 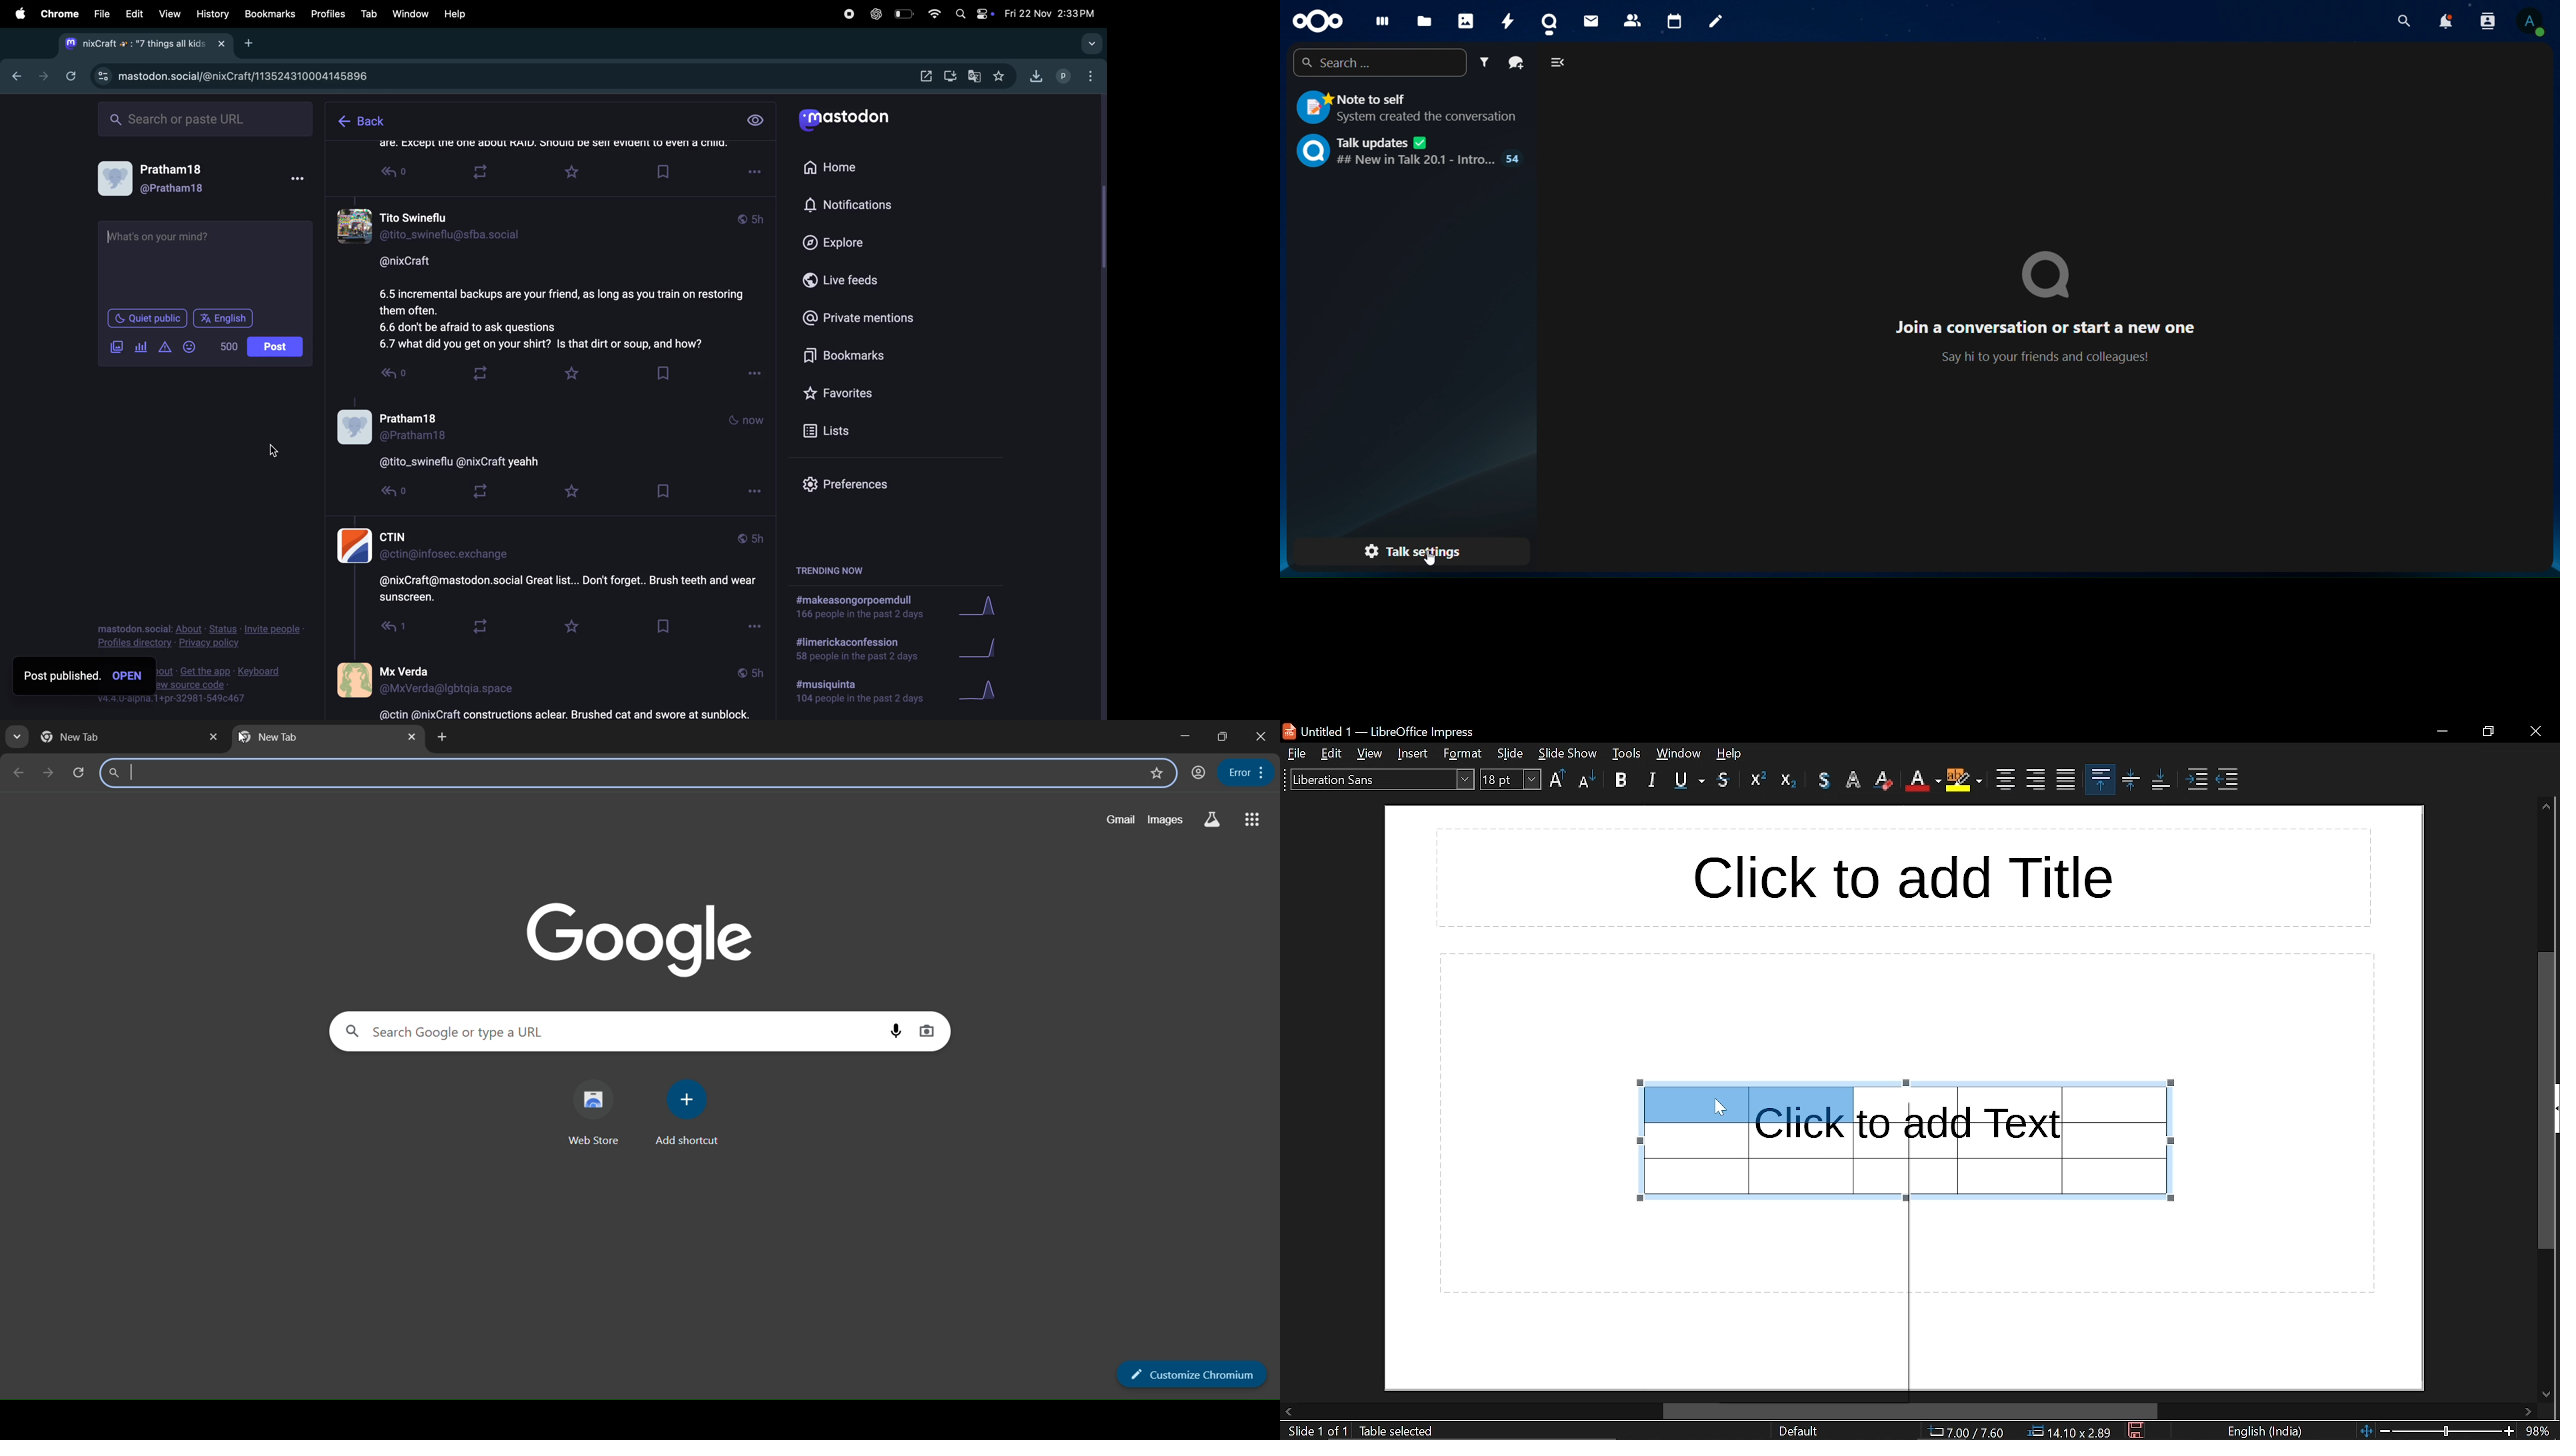 What do you see at coordinates (1716, 19) in the screenshot?
I see `notes` at bounding box center [1716, 19].